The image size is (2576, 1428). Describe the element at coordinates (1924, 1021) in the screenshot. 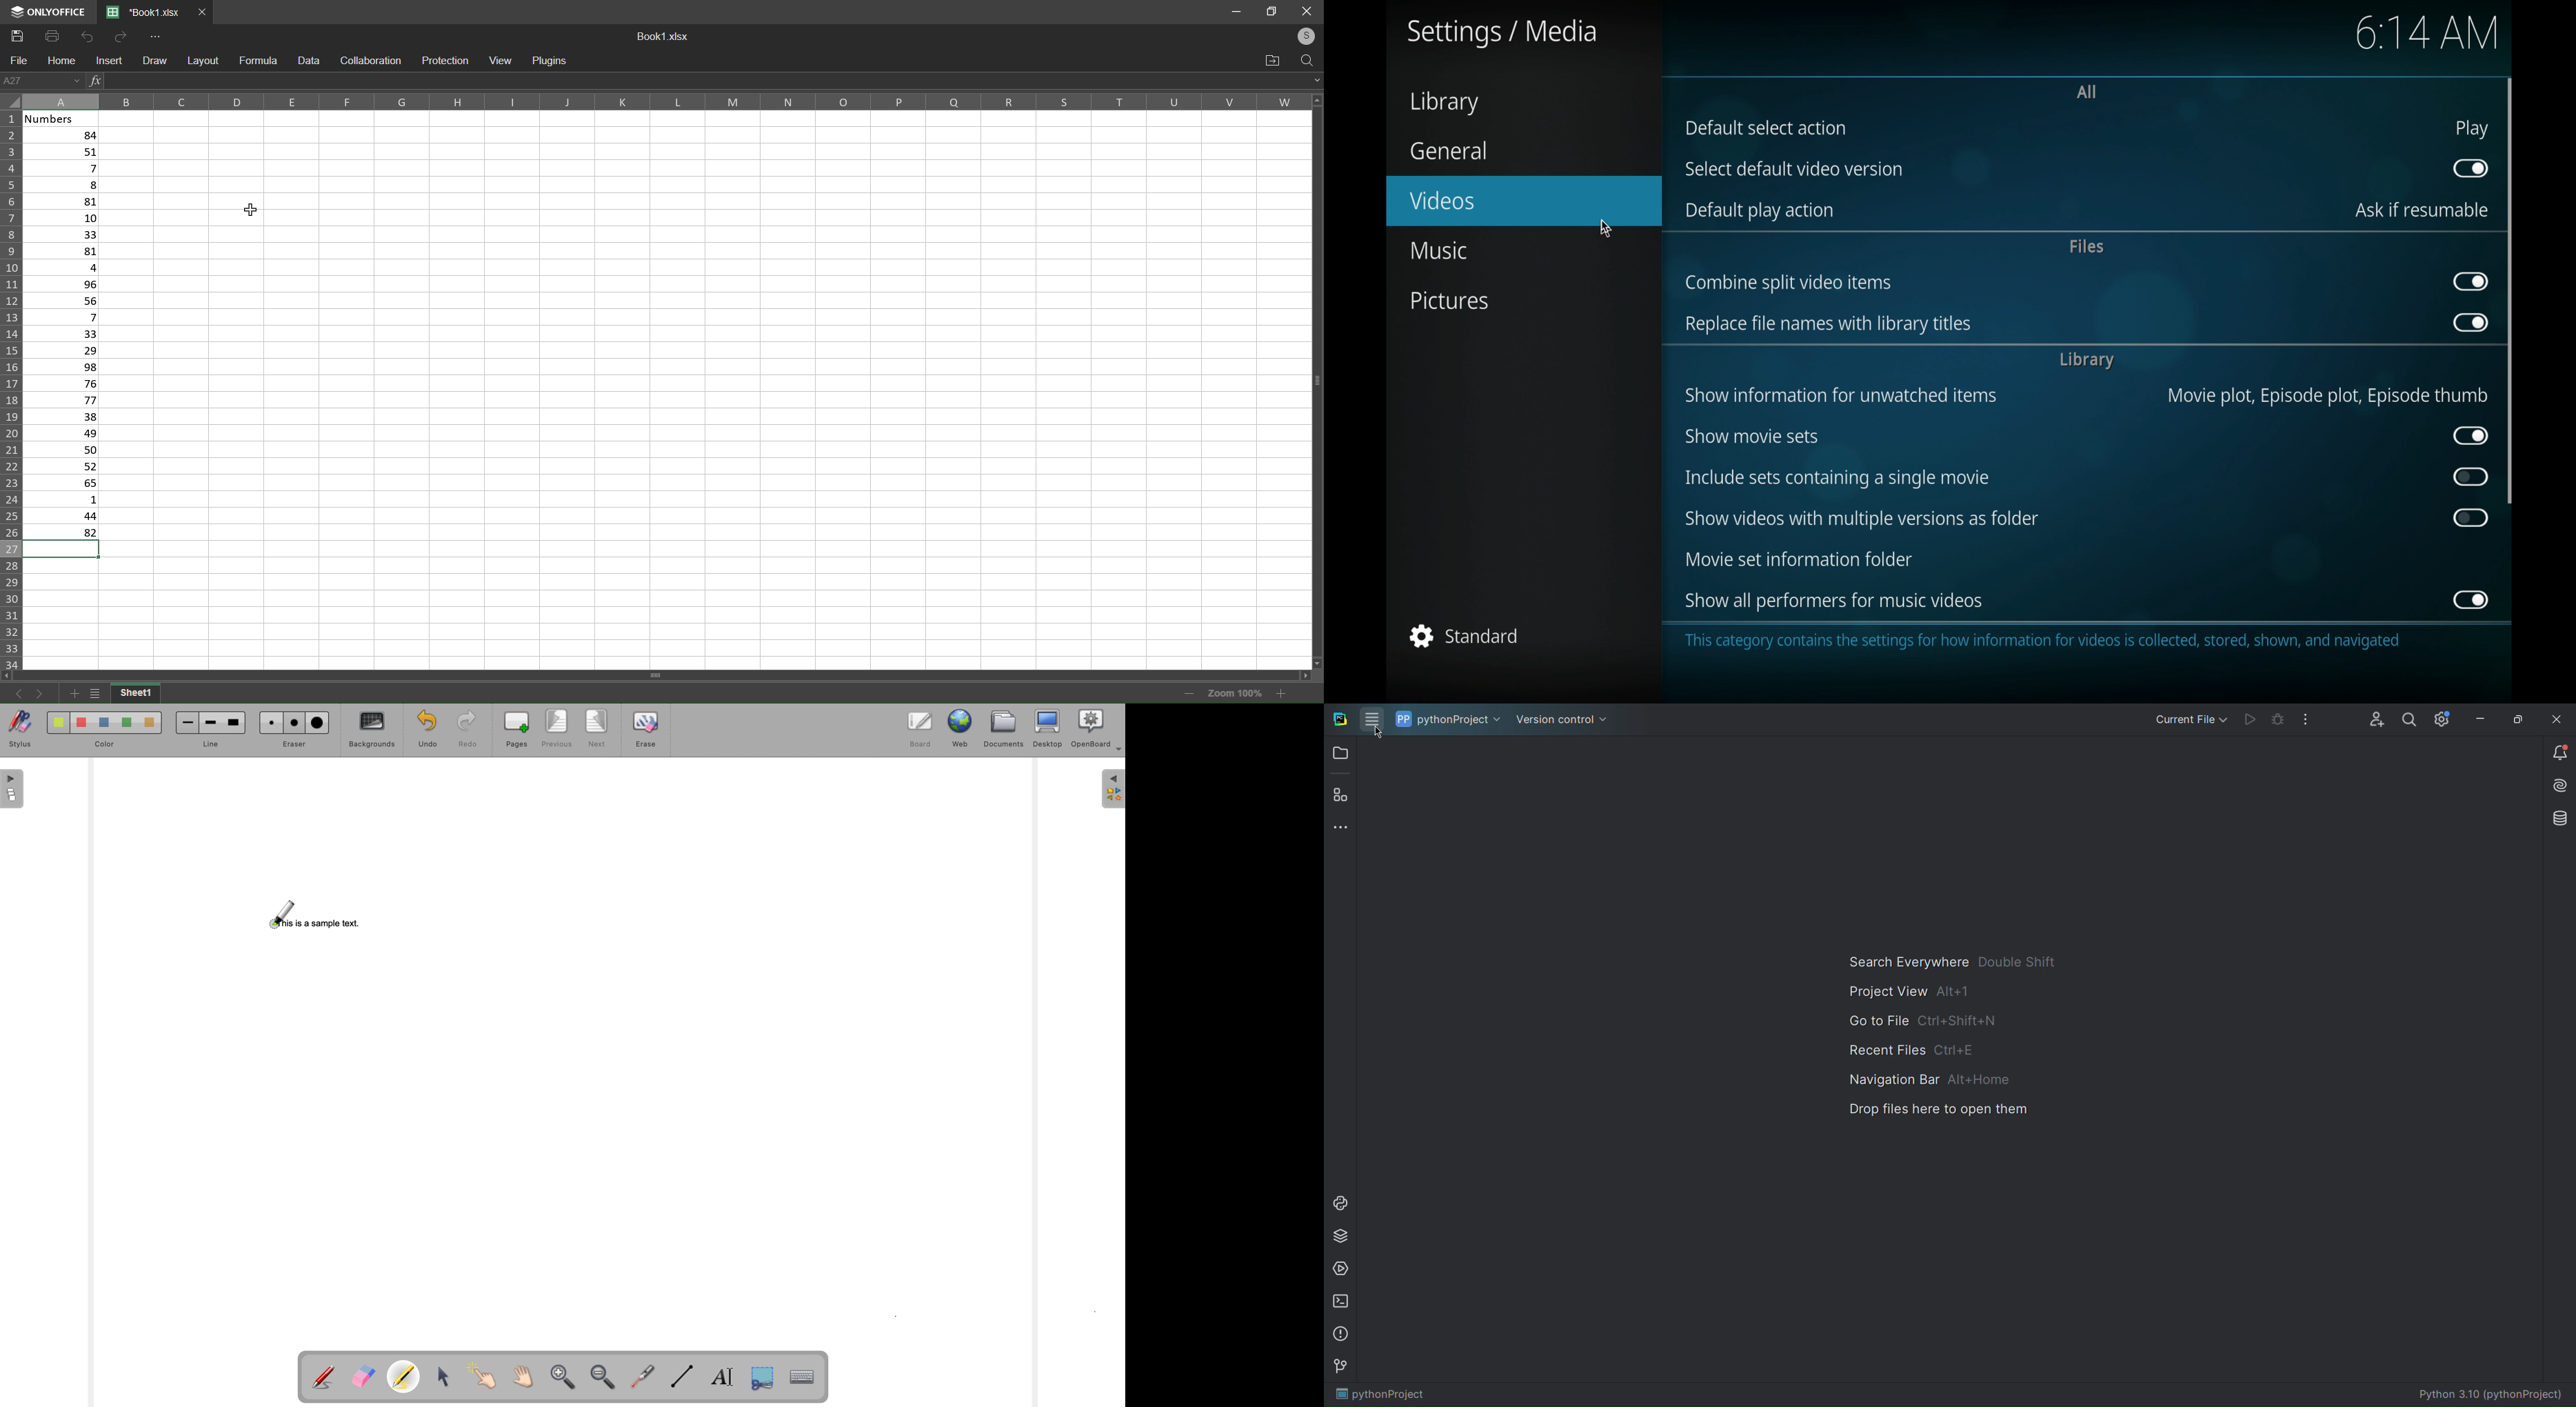

I see `Go to File` at that location.